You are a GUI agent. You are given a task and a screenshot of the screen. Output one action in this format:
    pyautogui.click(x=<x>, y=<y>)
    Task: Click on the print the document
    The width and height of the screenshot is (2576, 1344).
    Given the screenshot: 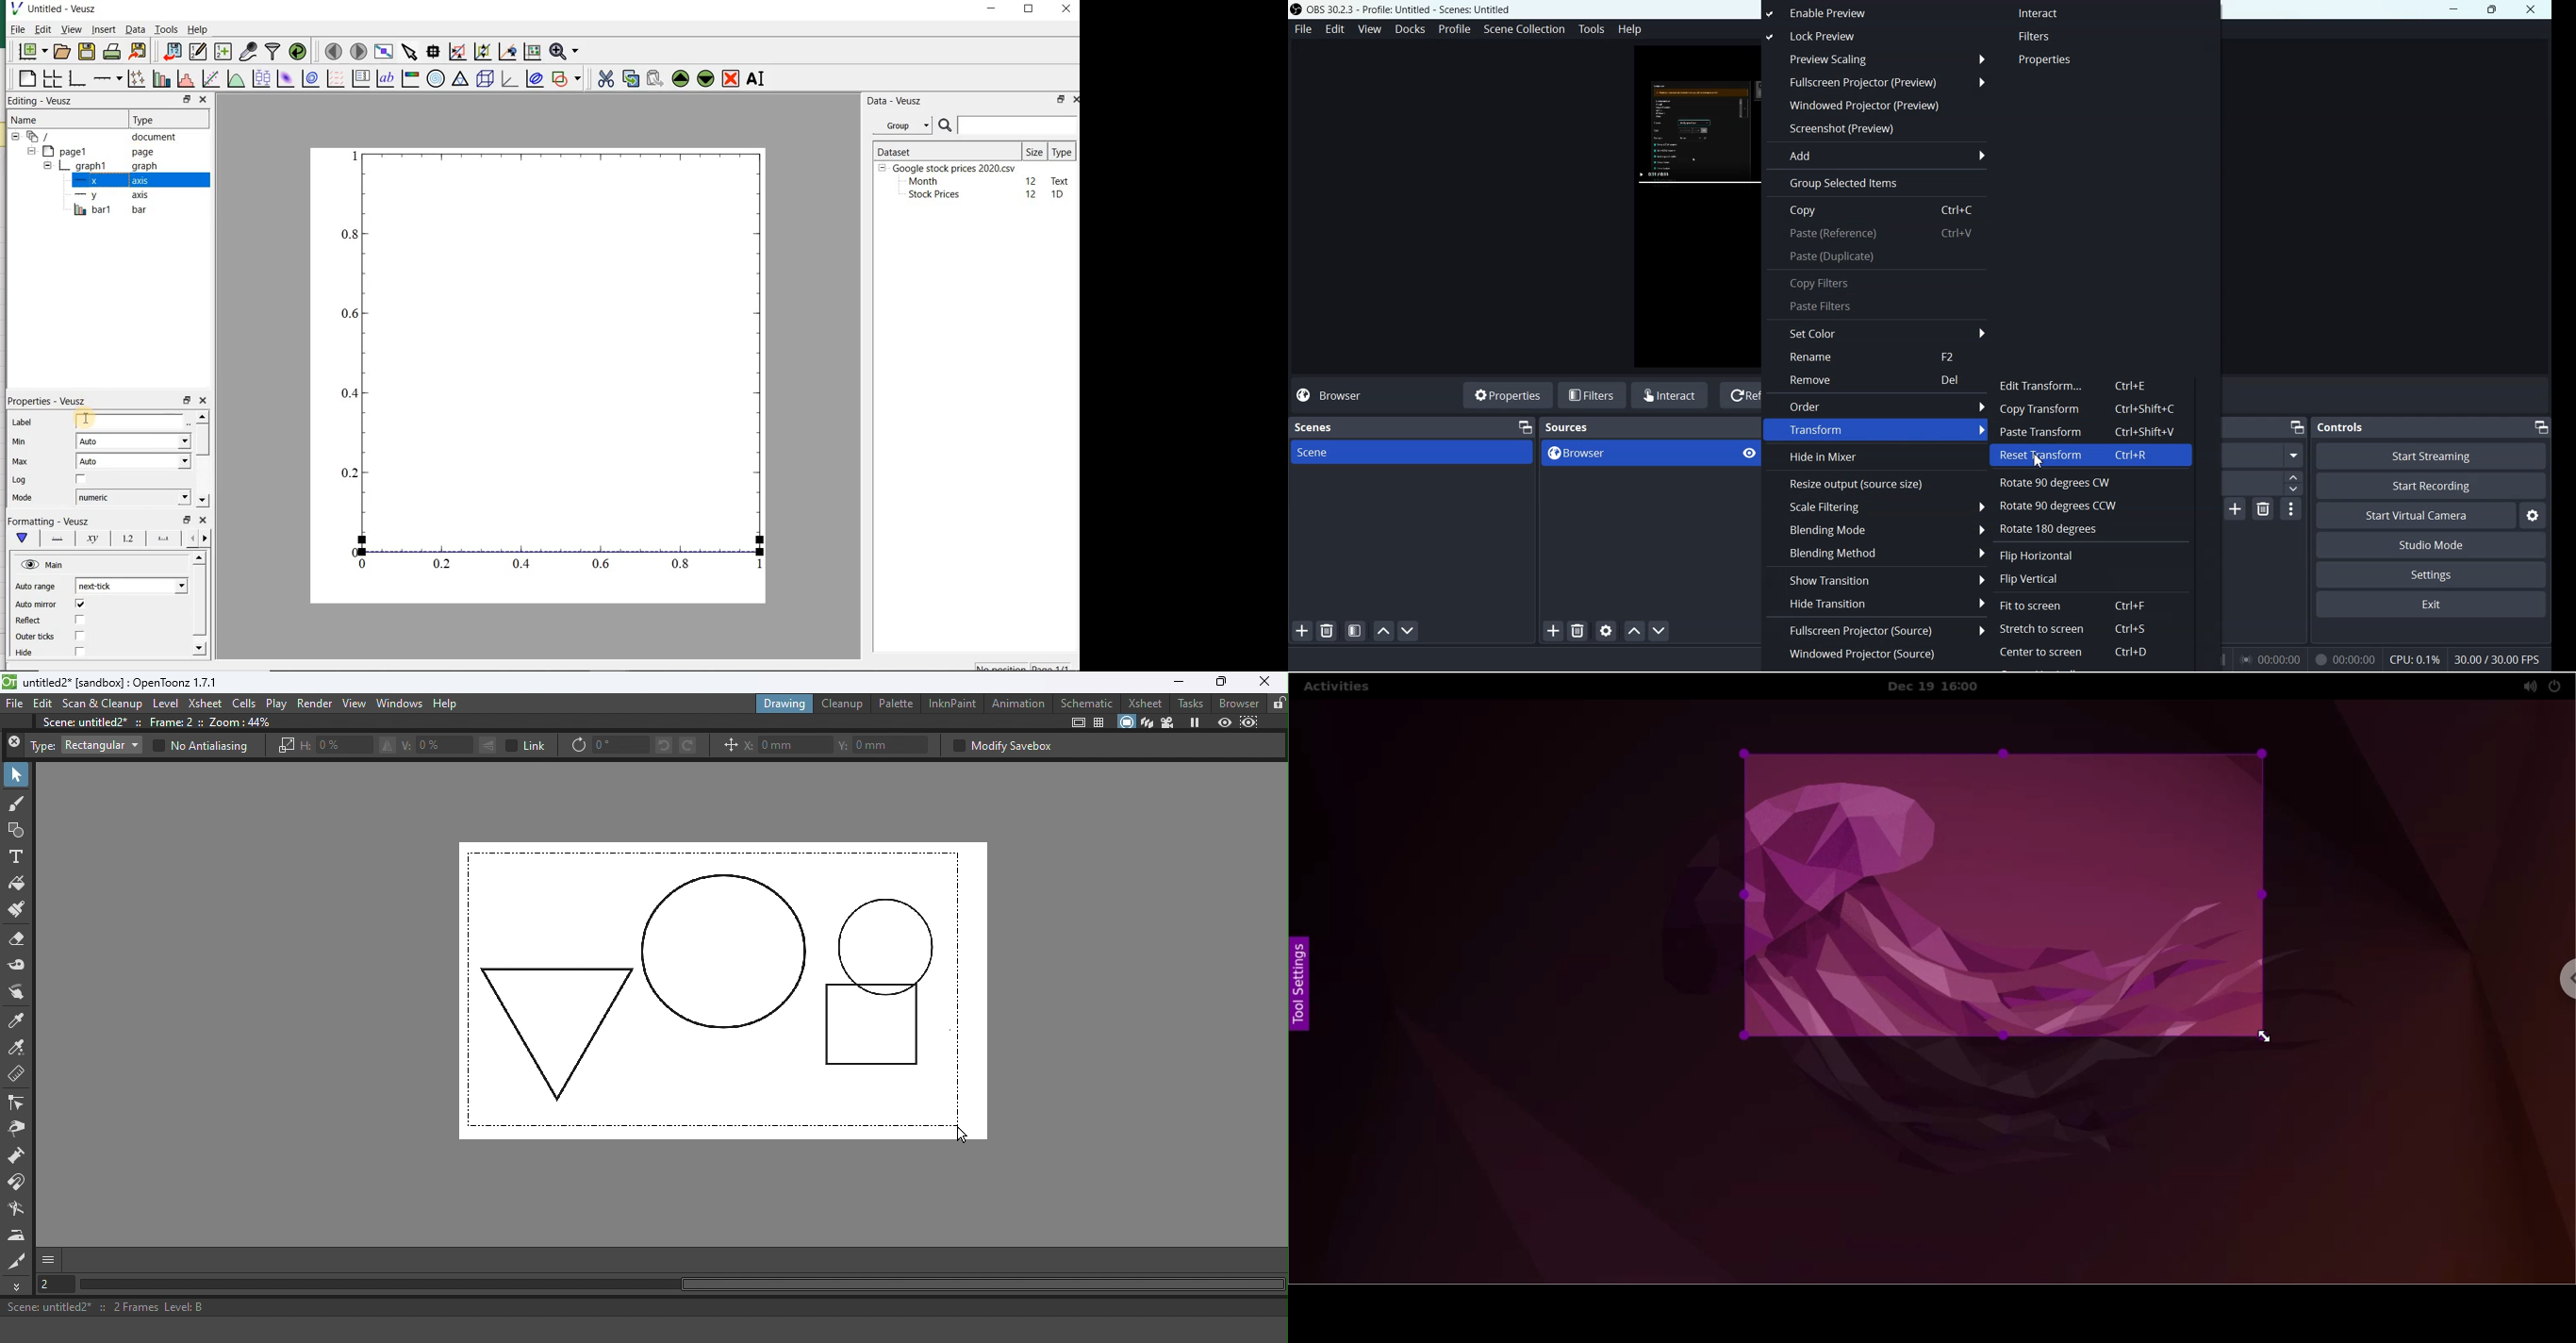 What is the action you would take?
    pyautogui.click(x=112, y=53)
    